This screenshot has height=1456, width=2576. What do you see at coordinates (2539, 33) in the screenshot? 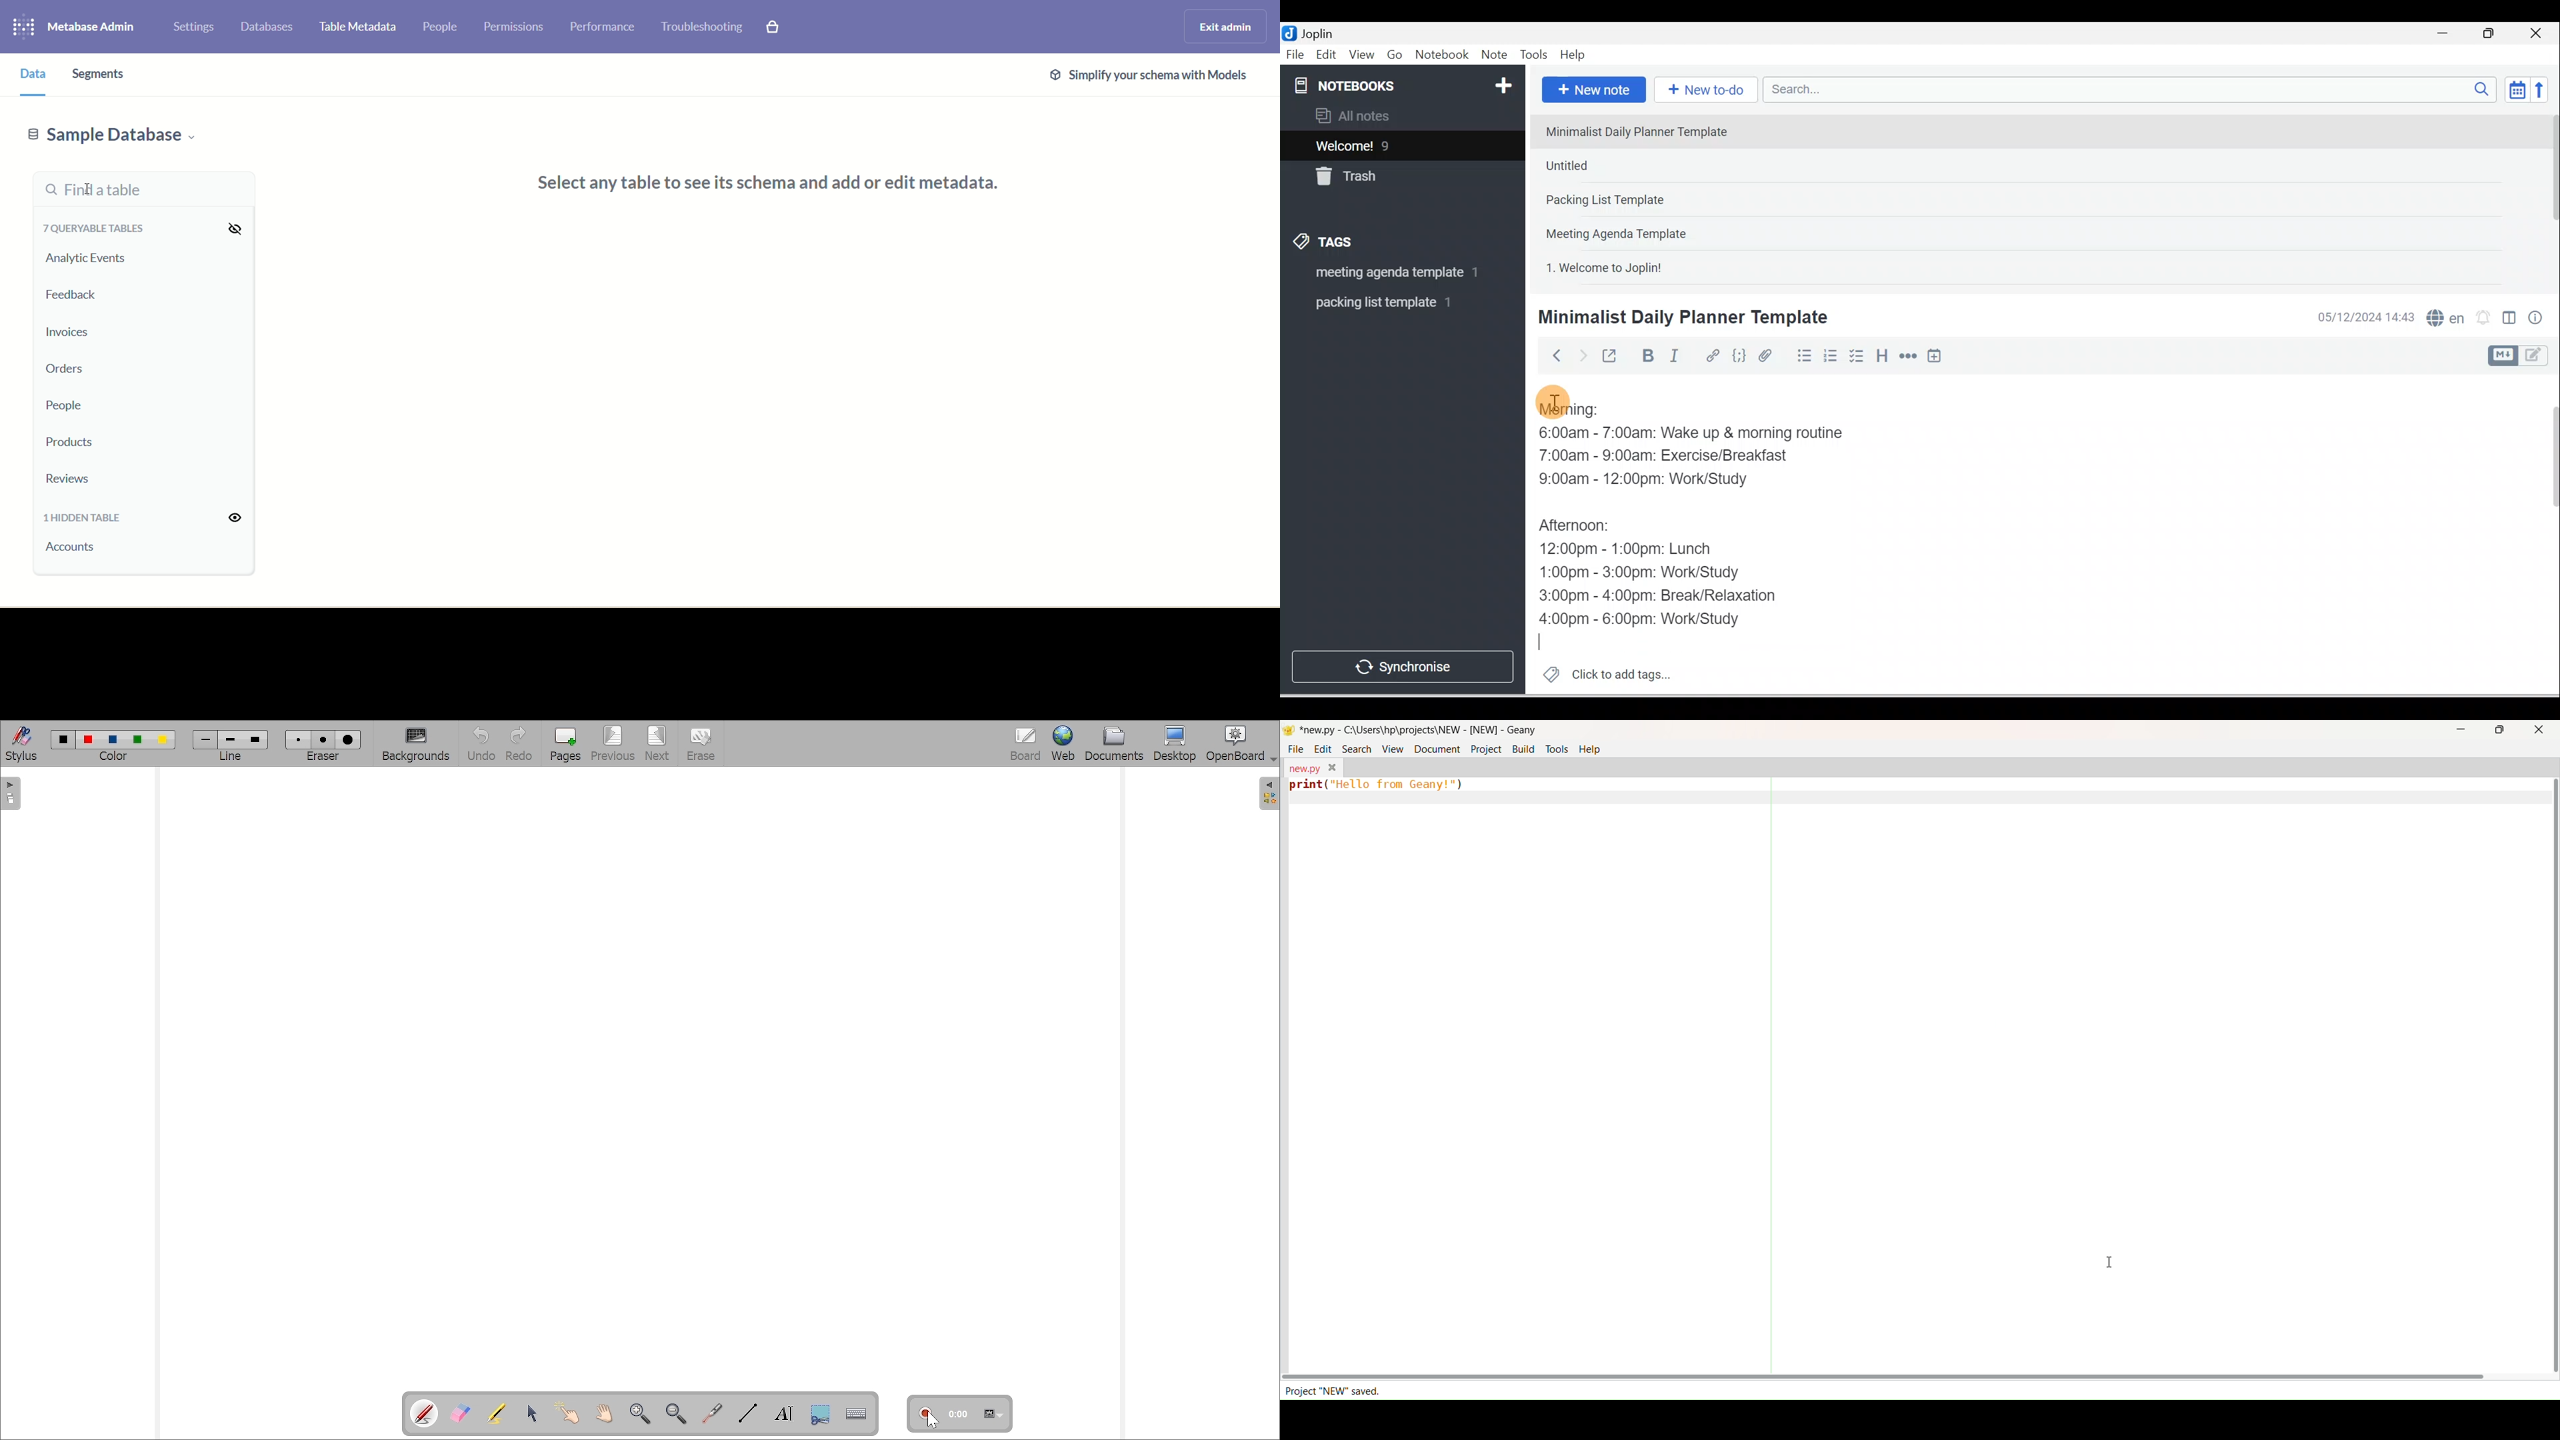
I see `Close` at bounding box center [2539, 33].